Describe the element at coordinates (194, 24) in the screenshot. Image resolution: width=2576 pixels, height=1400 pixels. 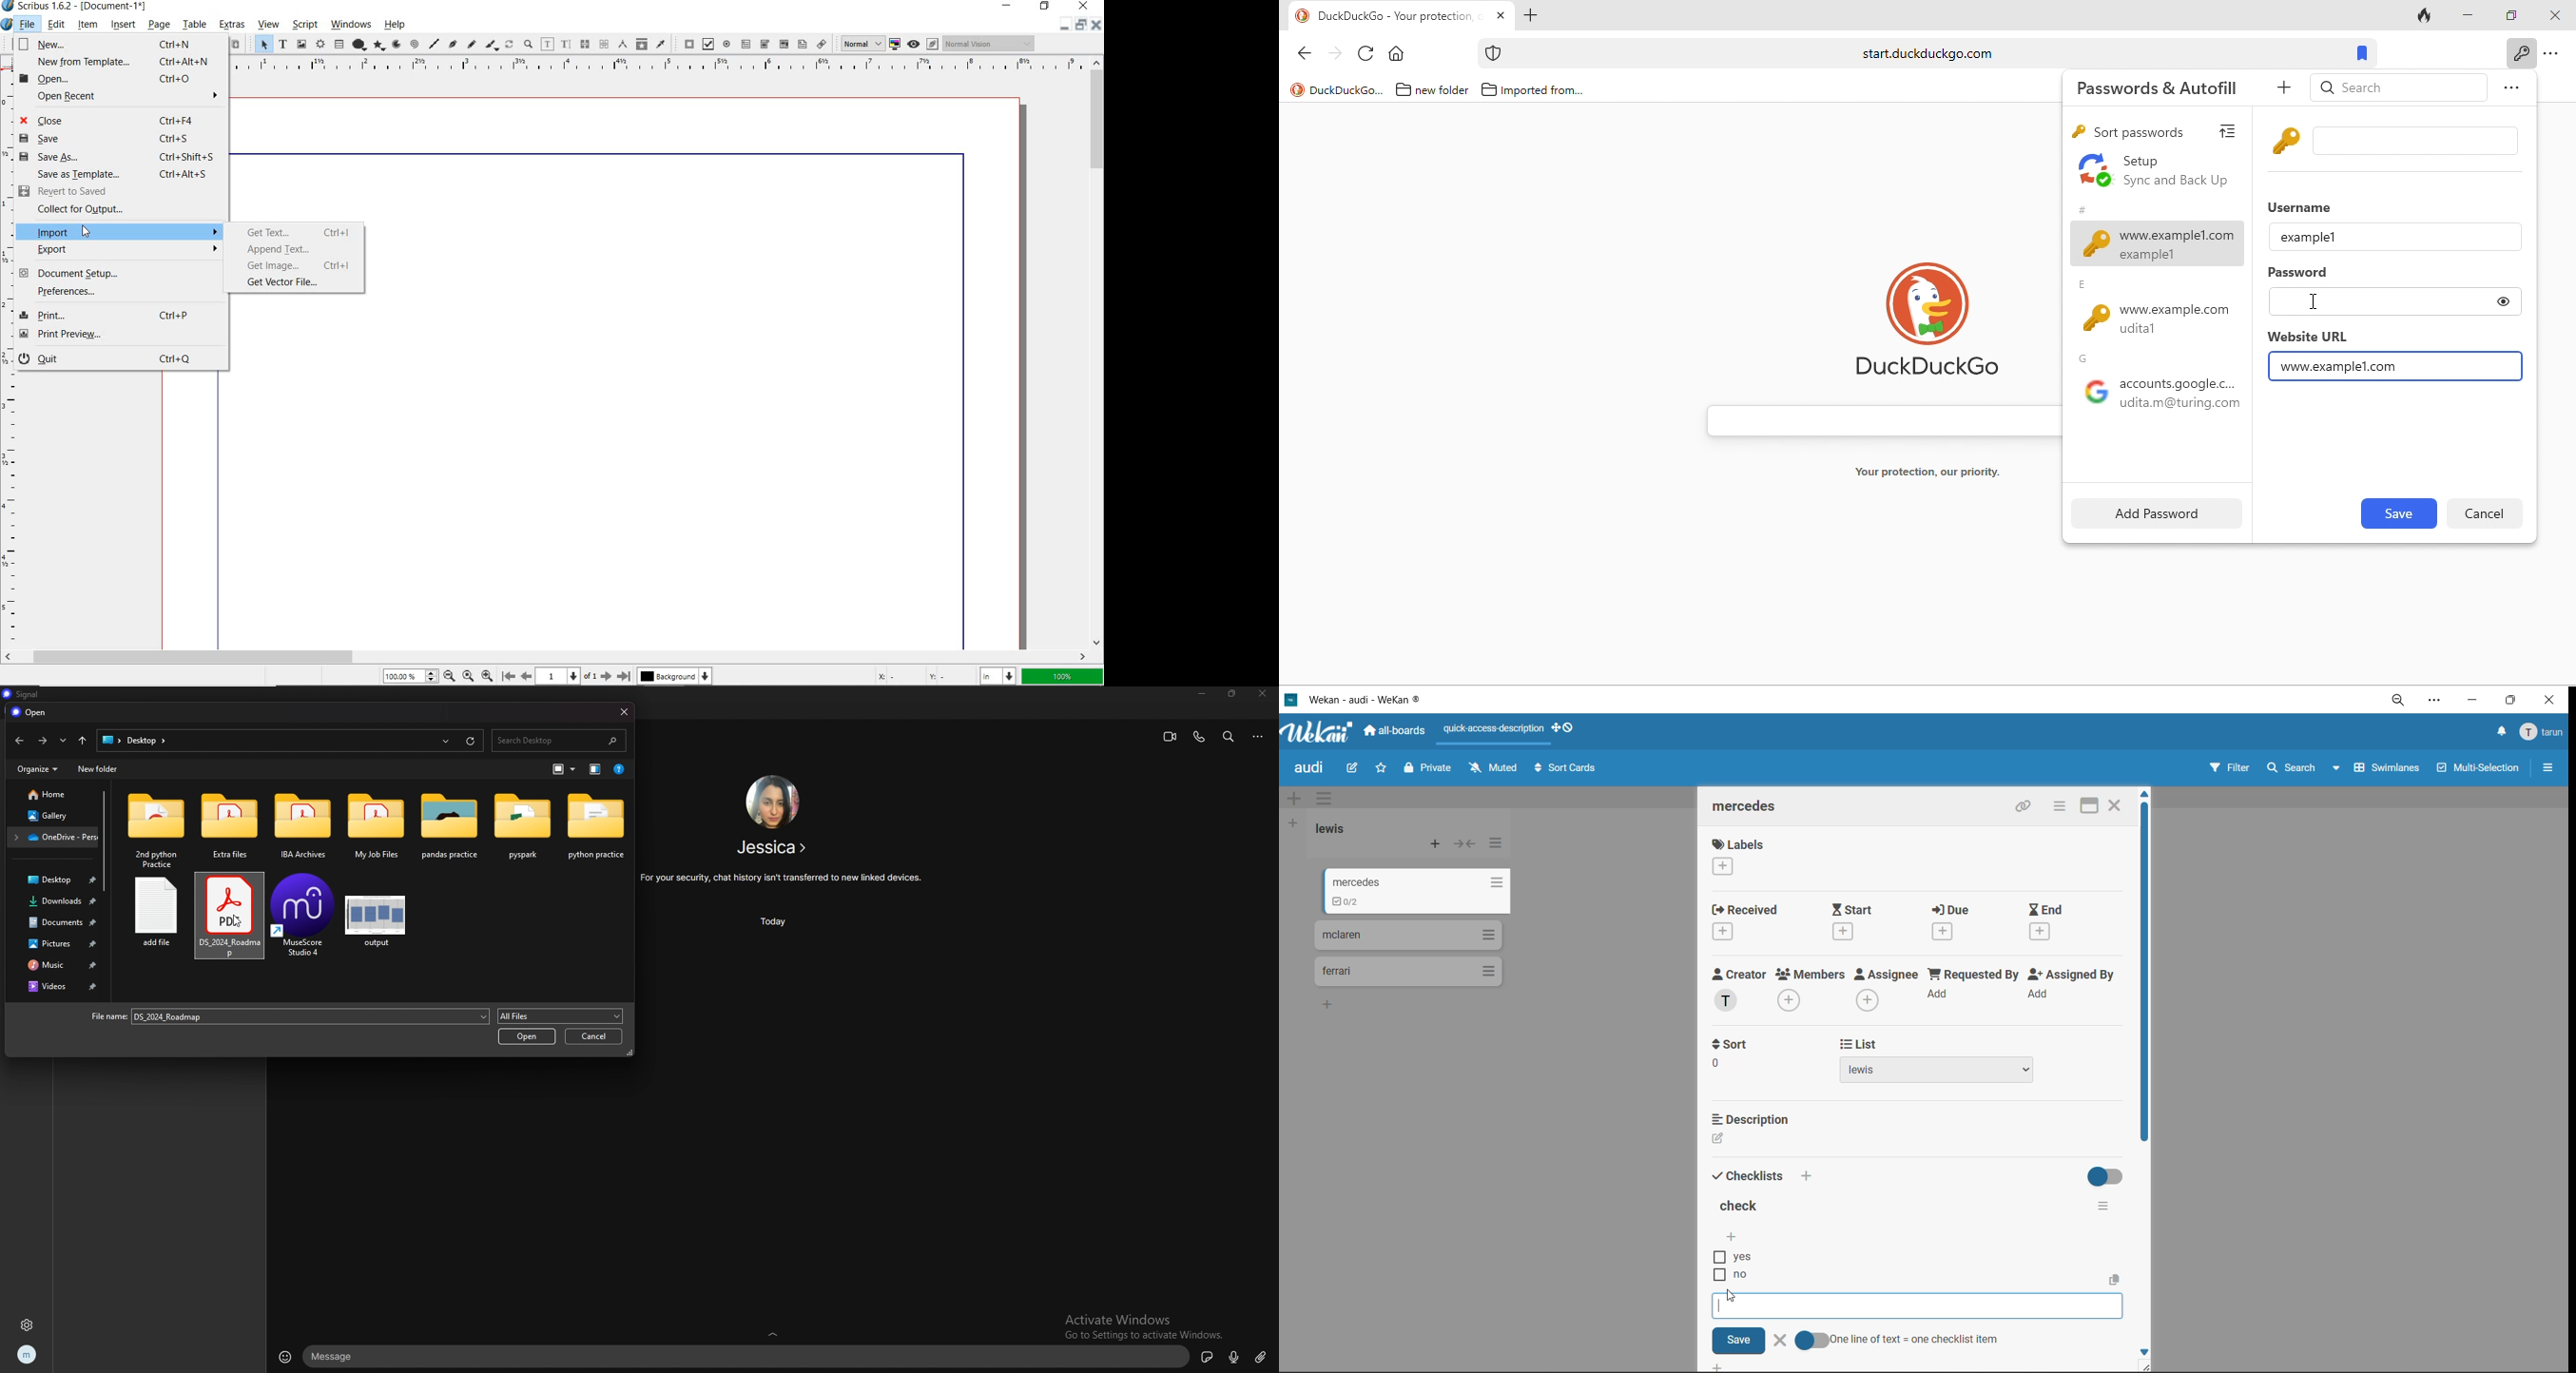
I see `table` at that location.